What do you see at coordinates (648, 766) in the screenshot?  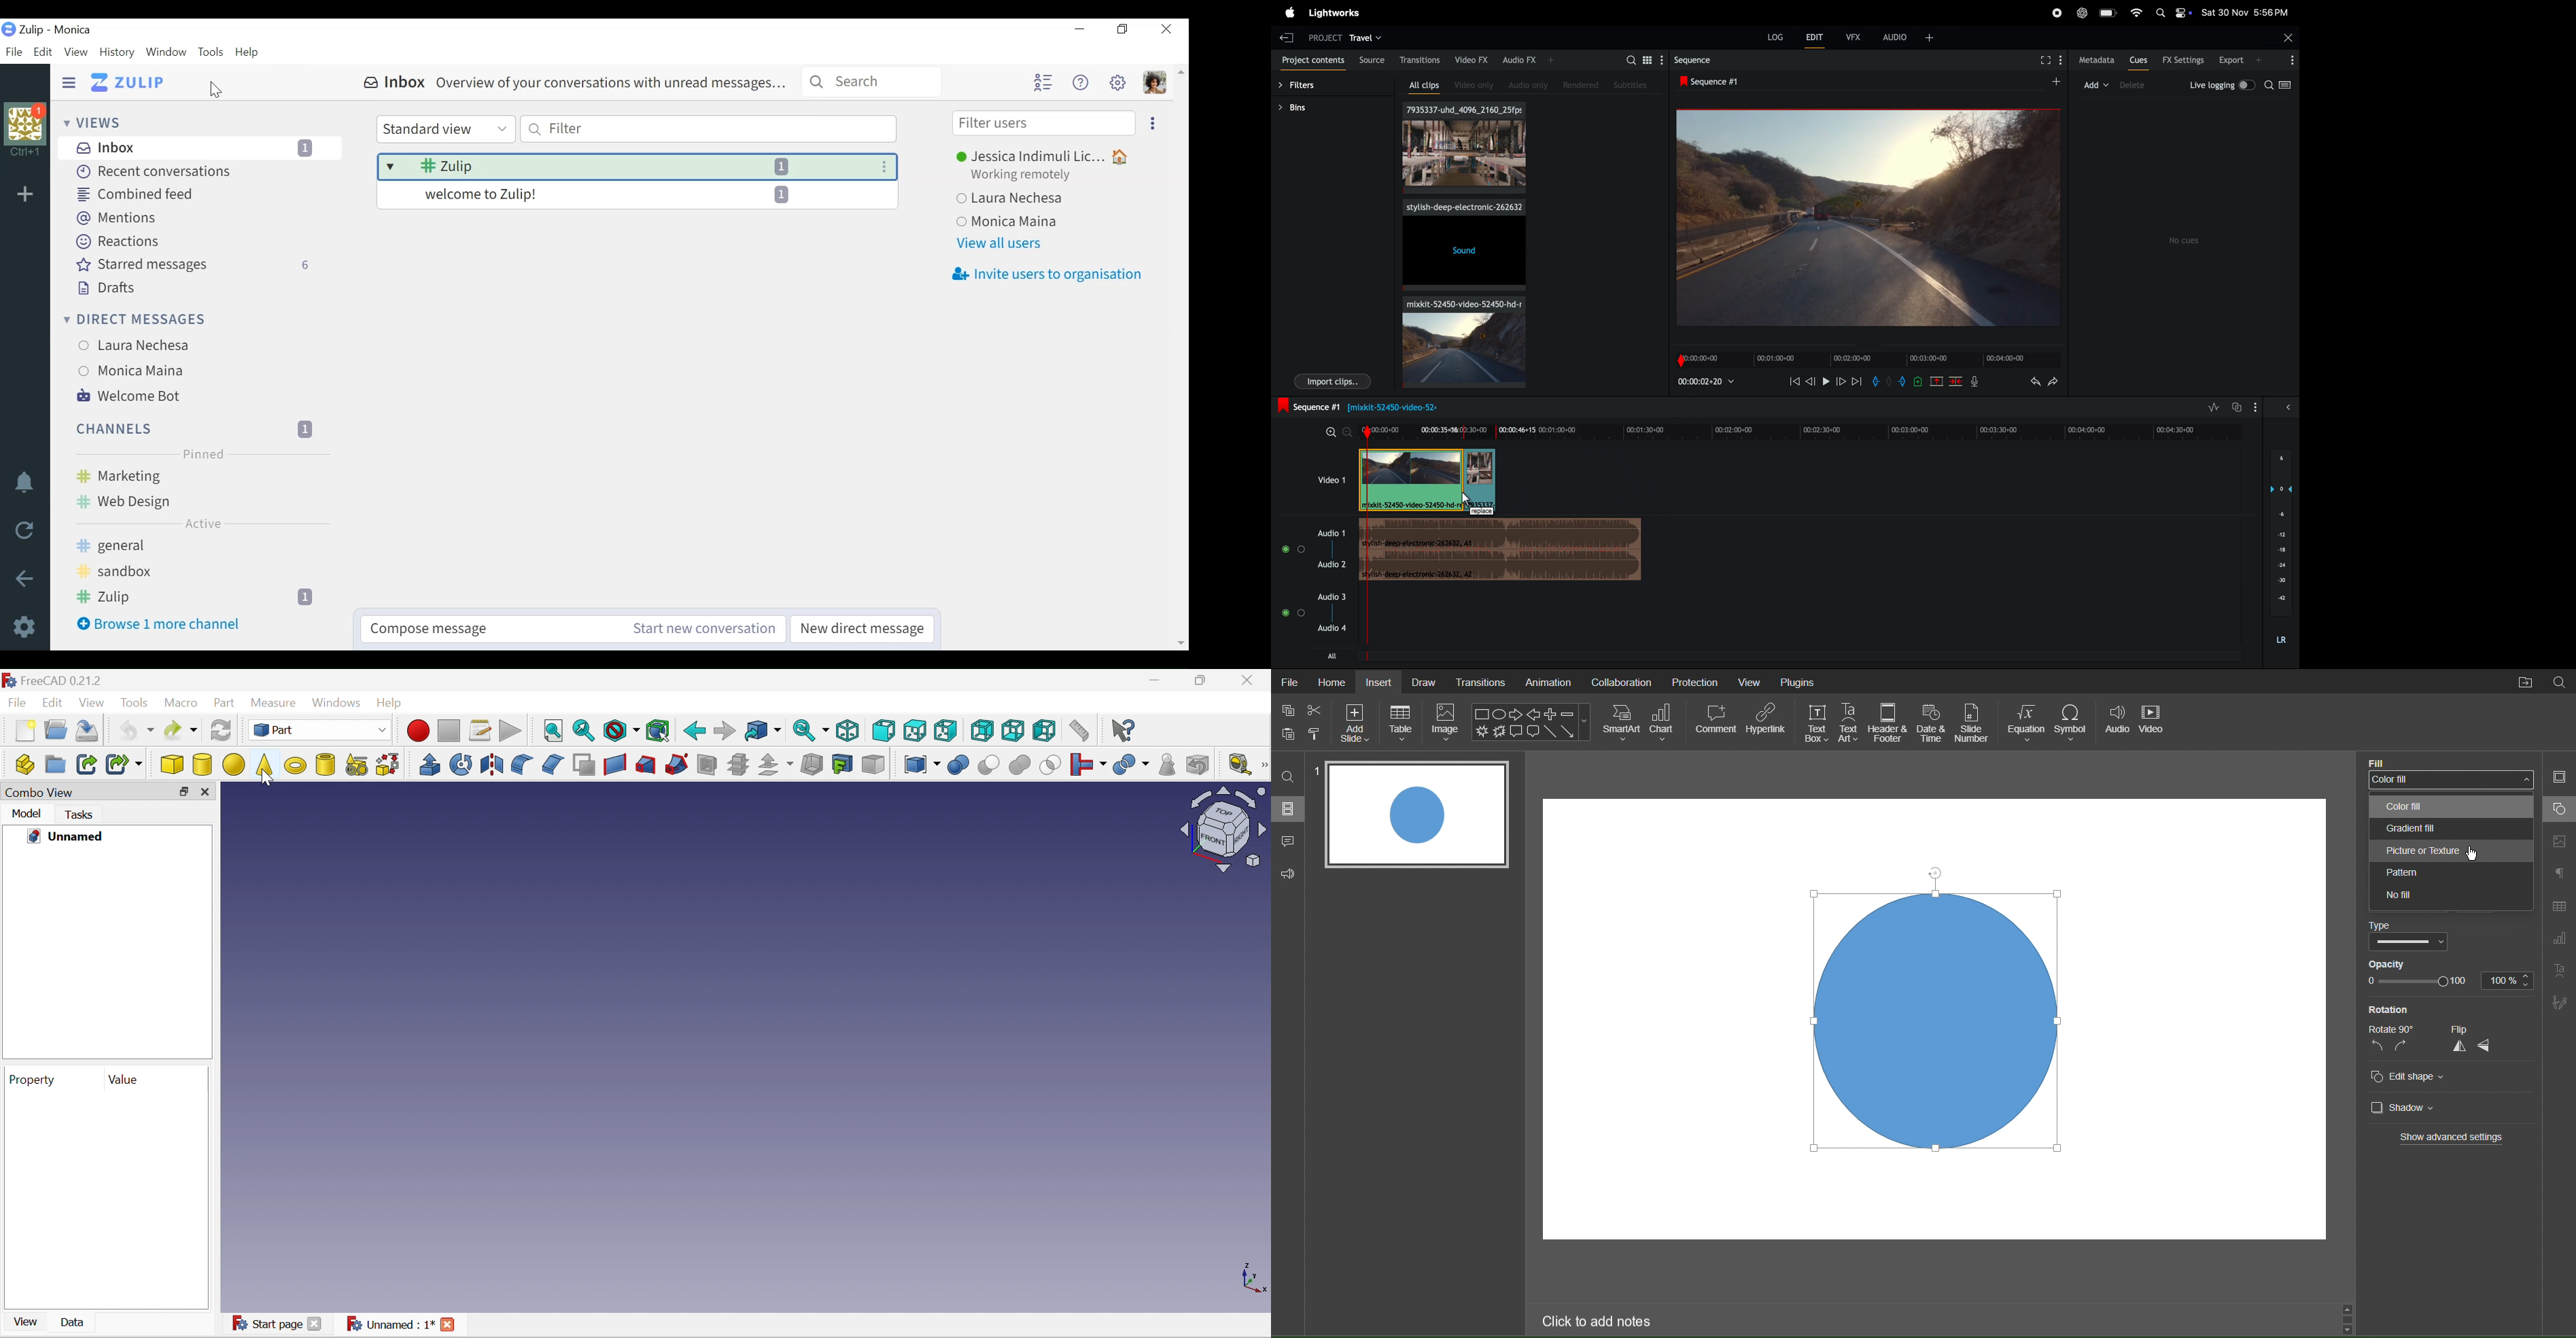 I see `Loft` at bounding box center [648, 766].